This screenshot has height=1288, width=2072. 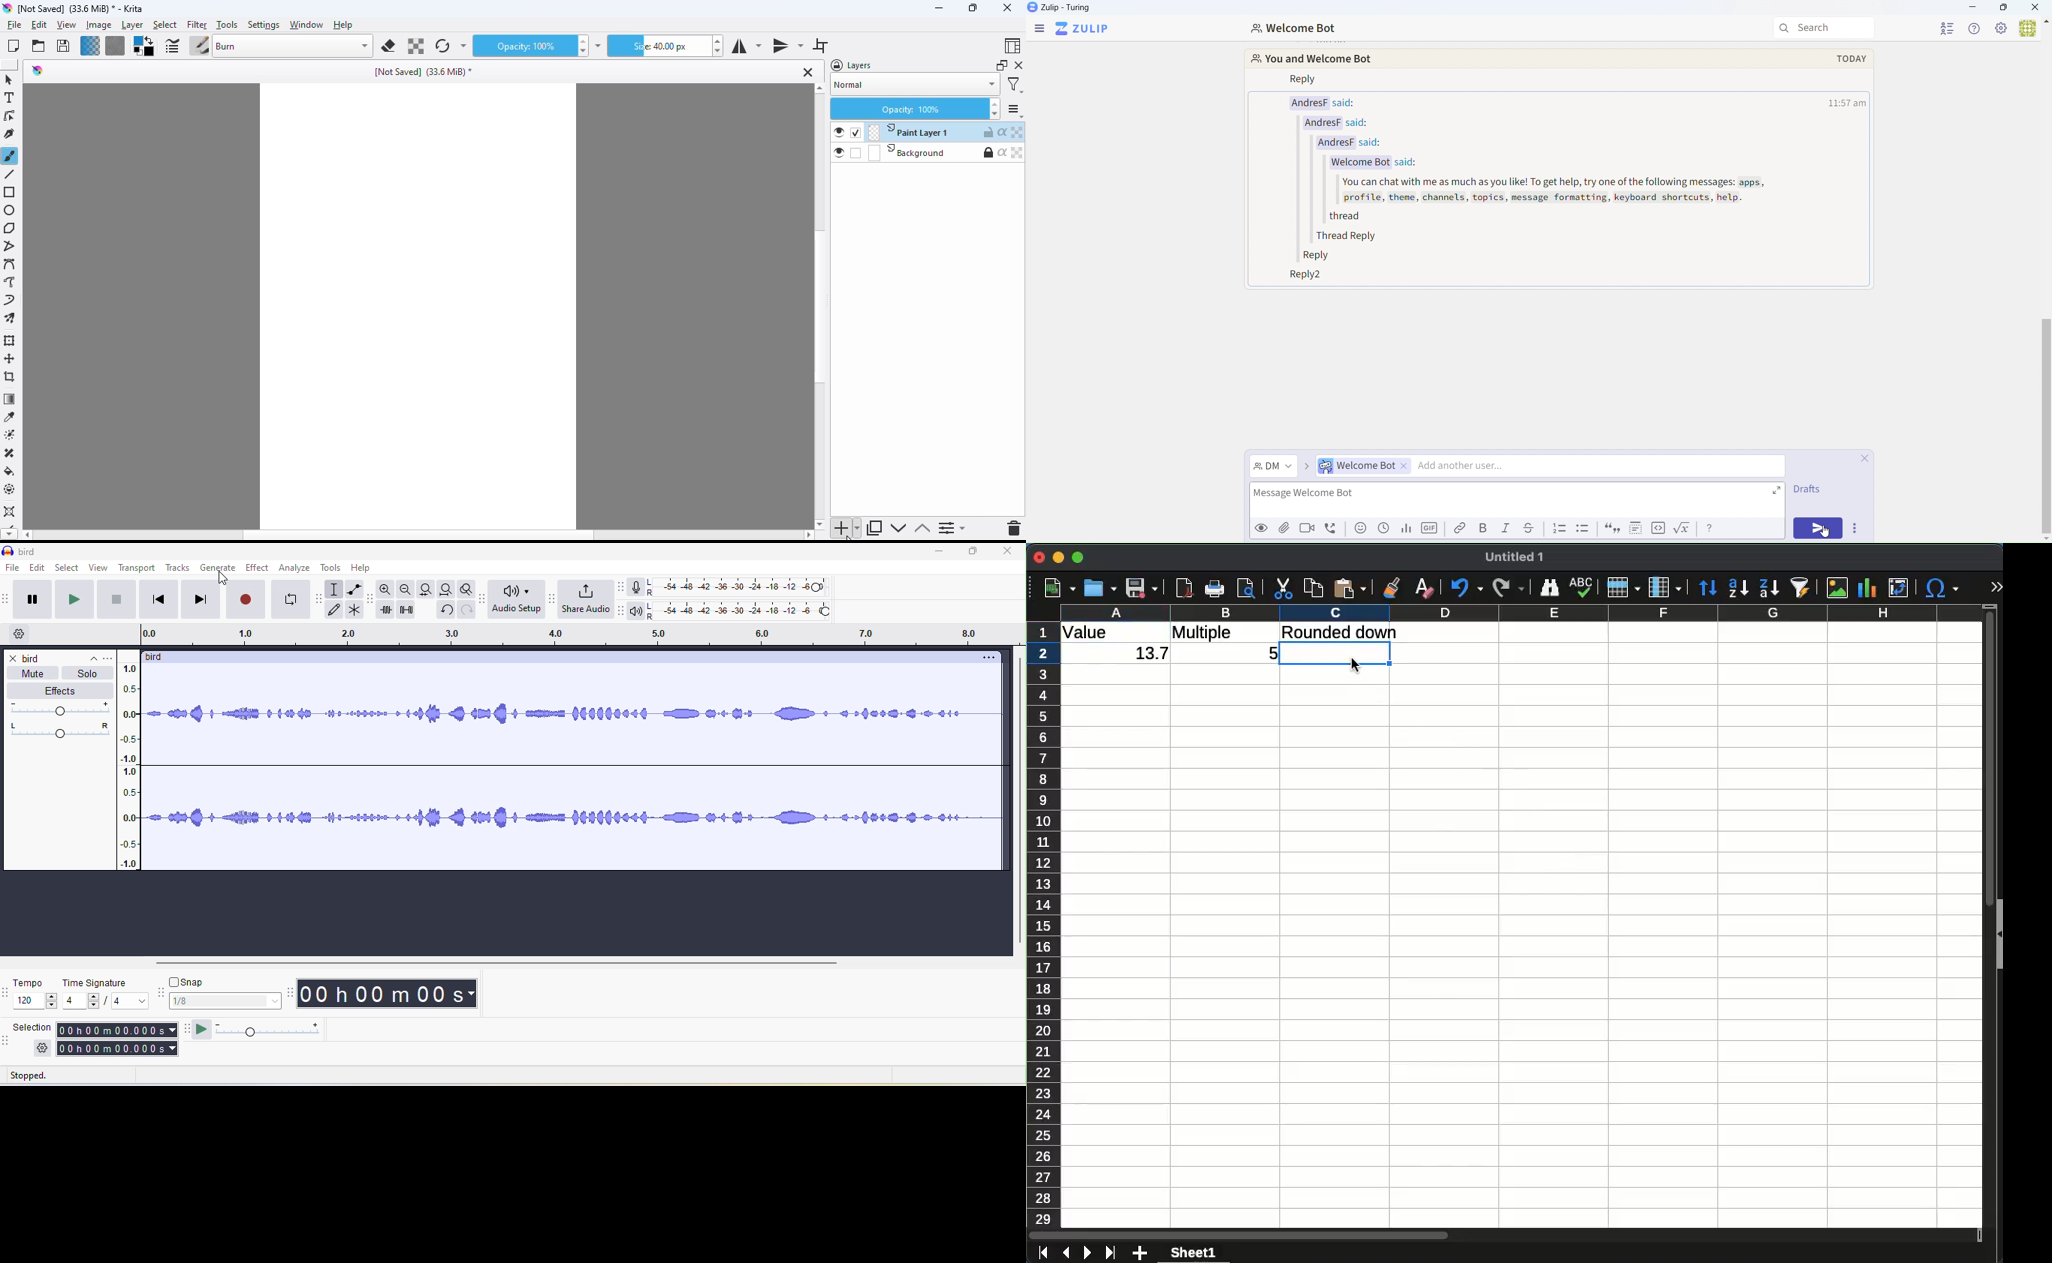 What do you see at coordinates (744, 587) in the screenshot?
I see `recording level` at bounding box center [744, 587].